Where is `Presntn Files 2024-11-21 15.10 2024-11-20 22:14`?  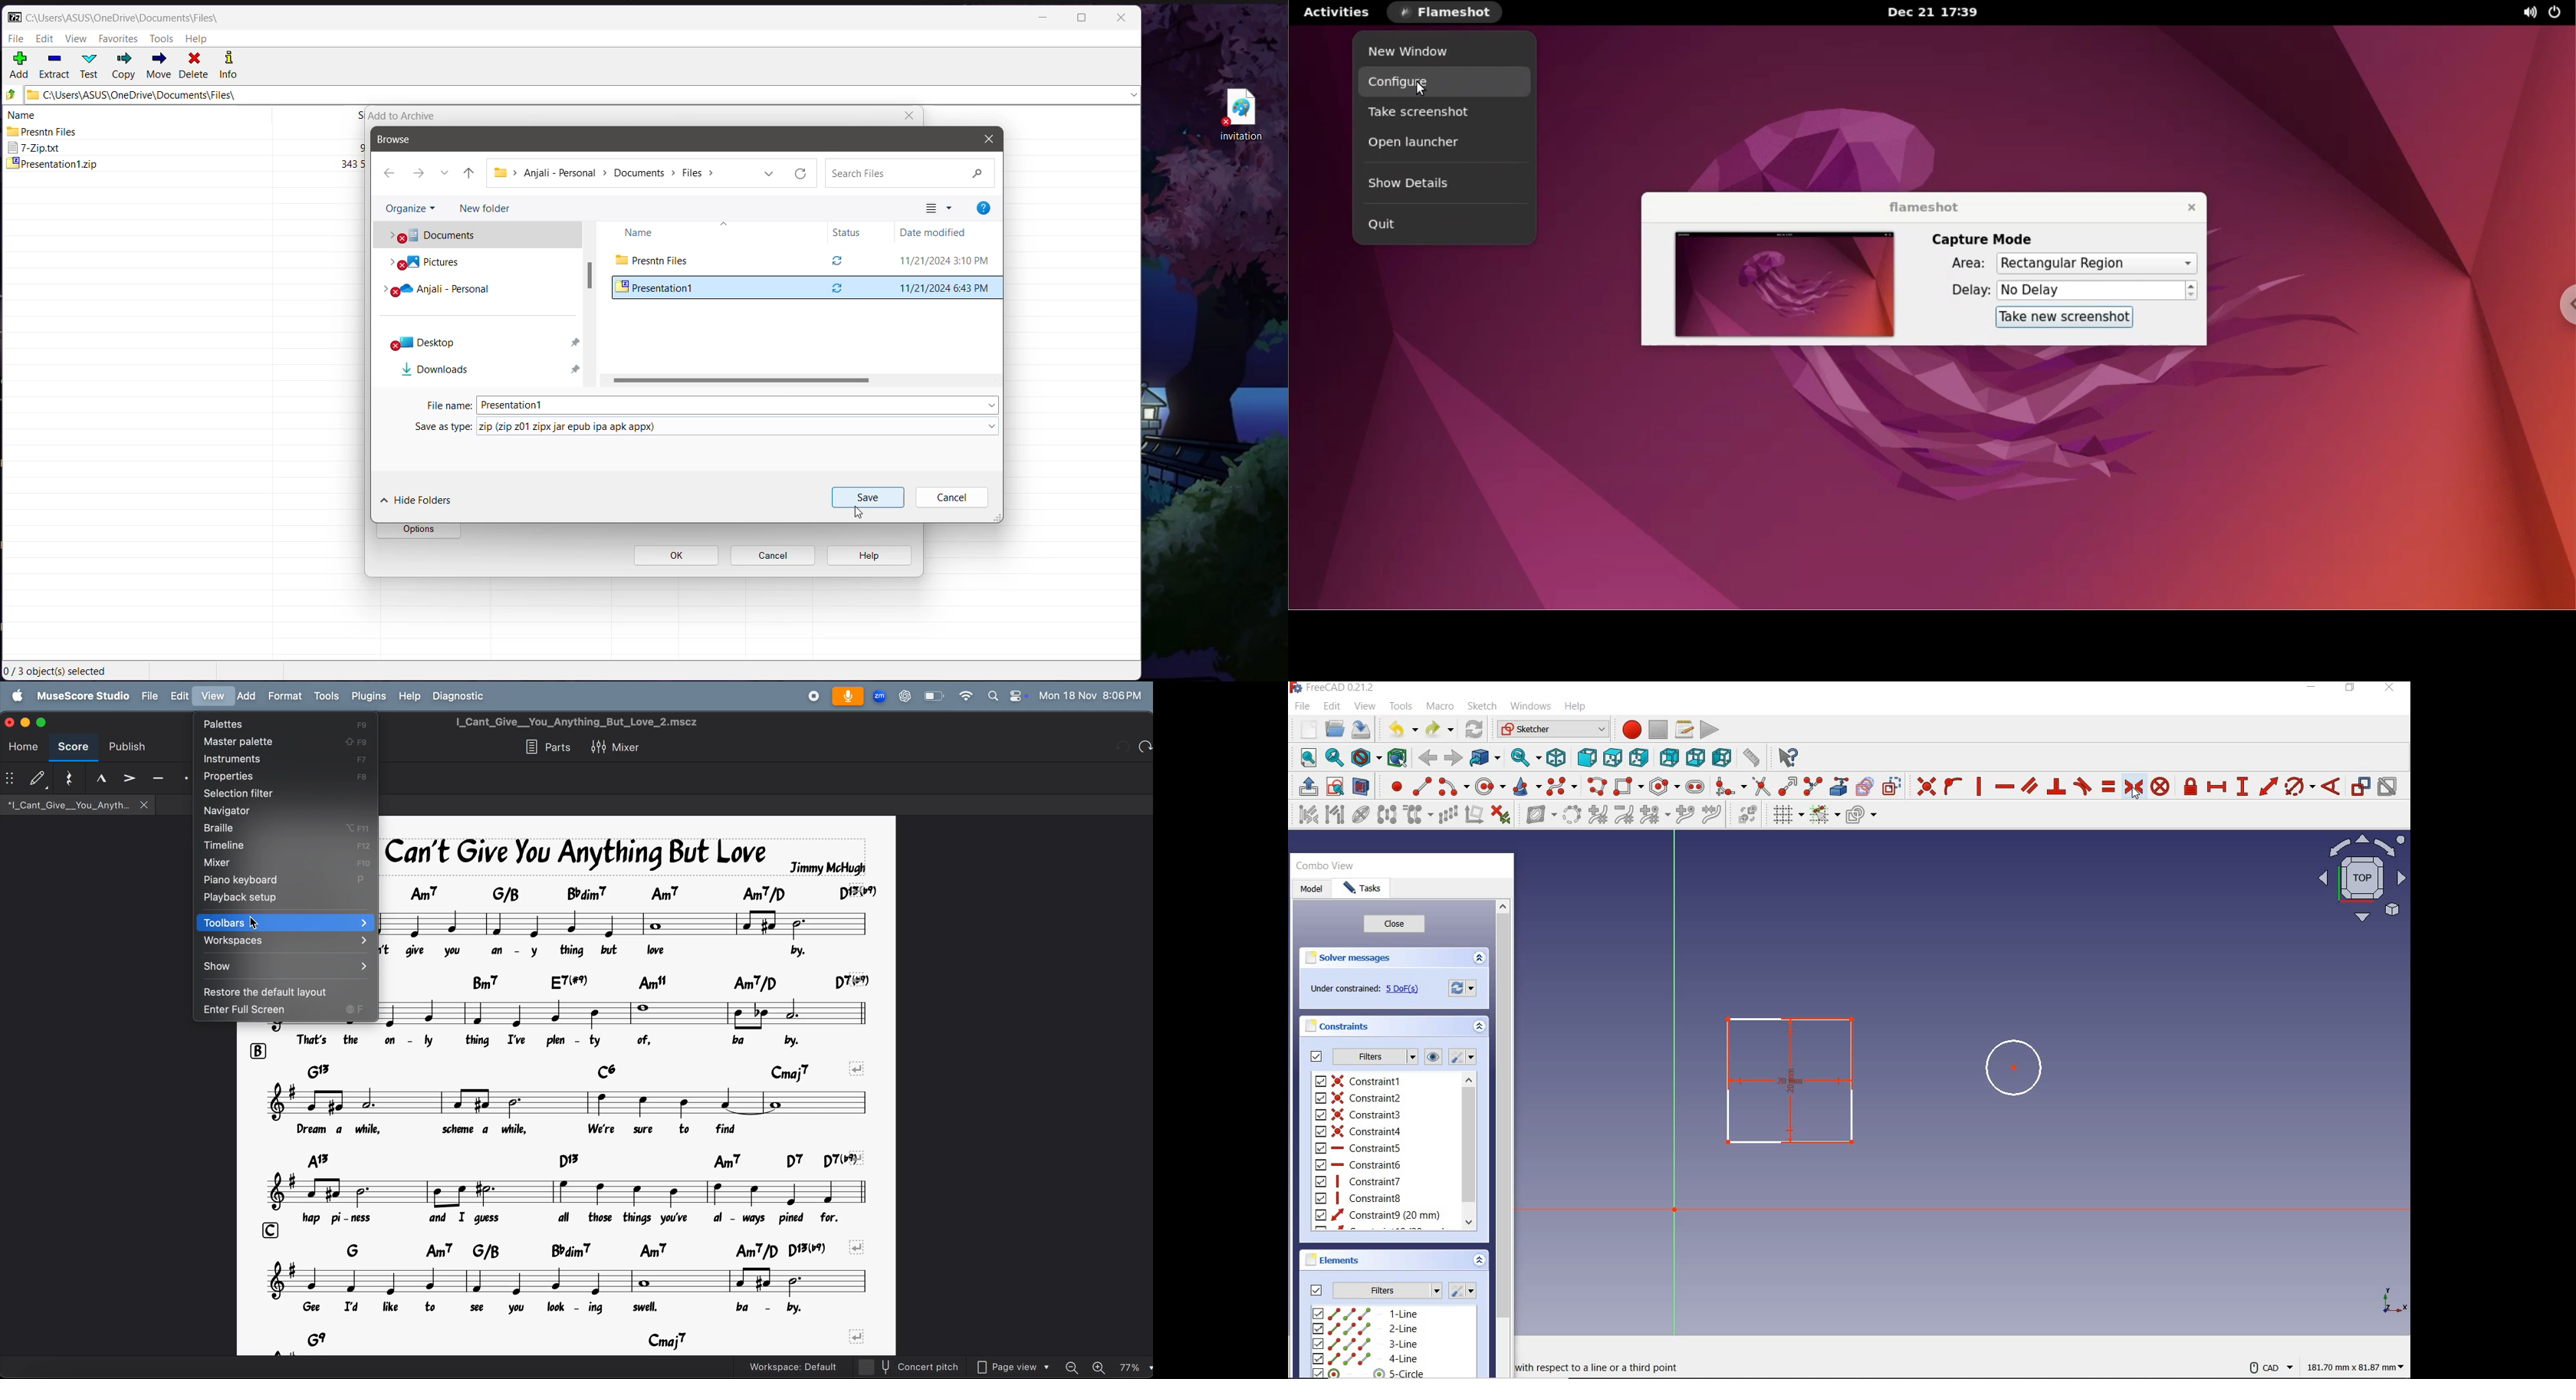
Presntn Files 2024-11-21 15.10 2024-11-20 22:14 is located at coordinates (185, 131).